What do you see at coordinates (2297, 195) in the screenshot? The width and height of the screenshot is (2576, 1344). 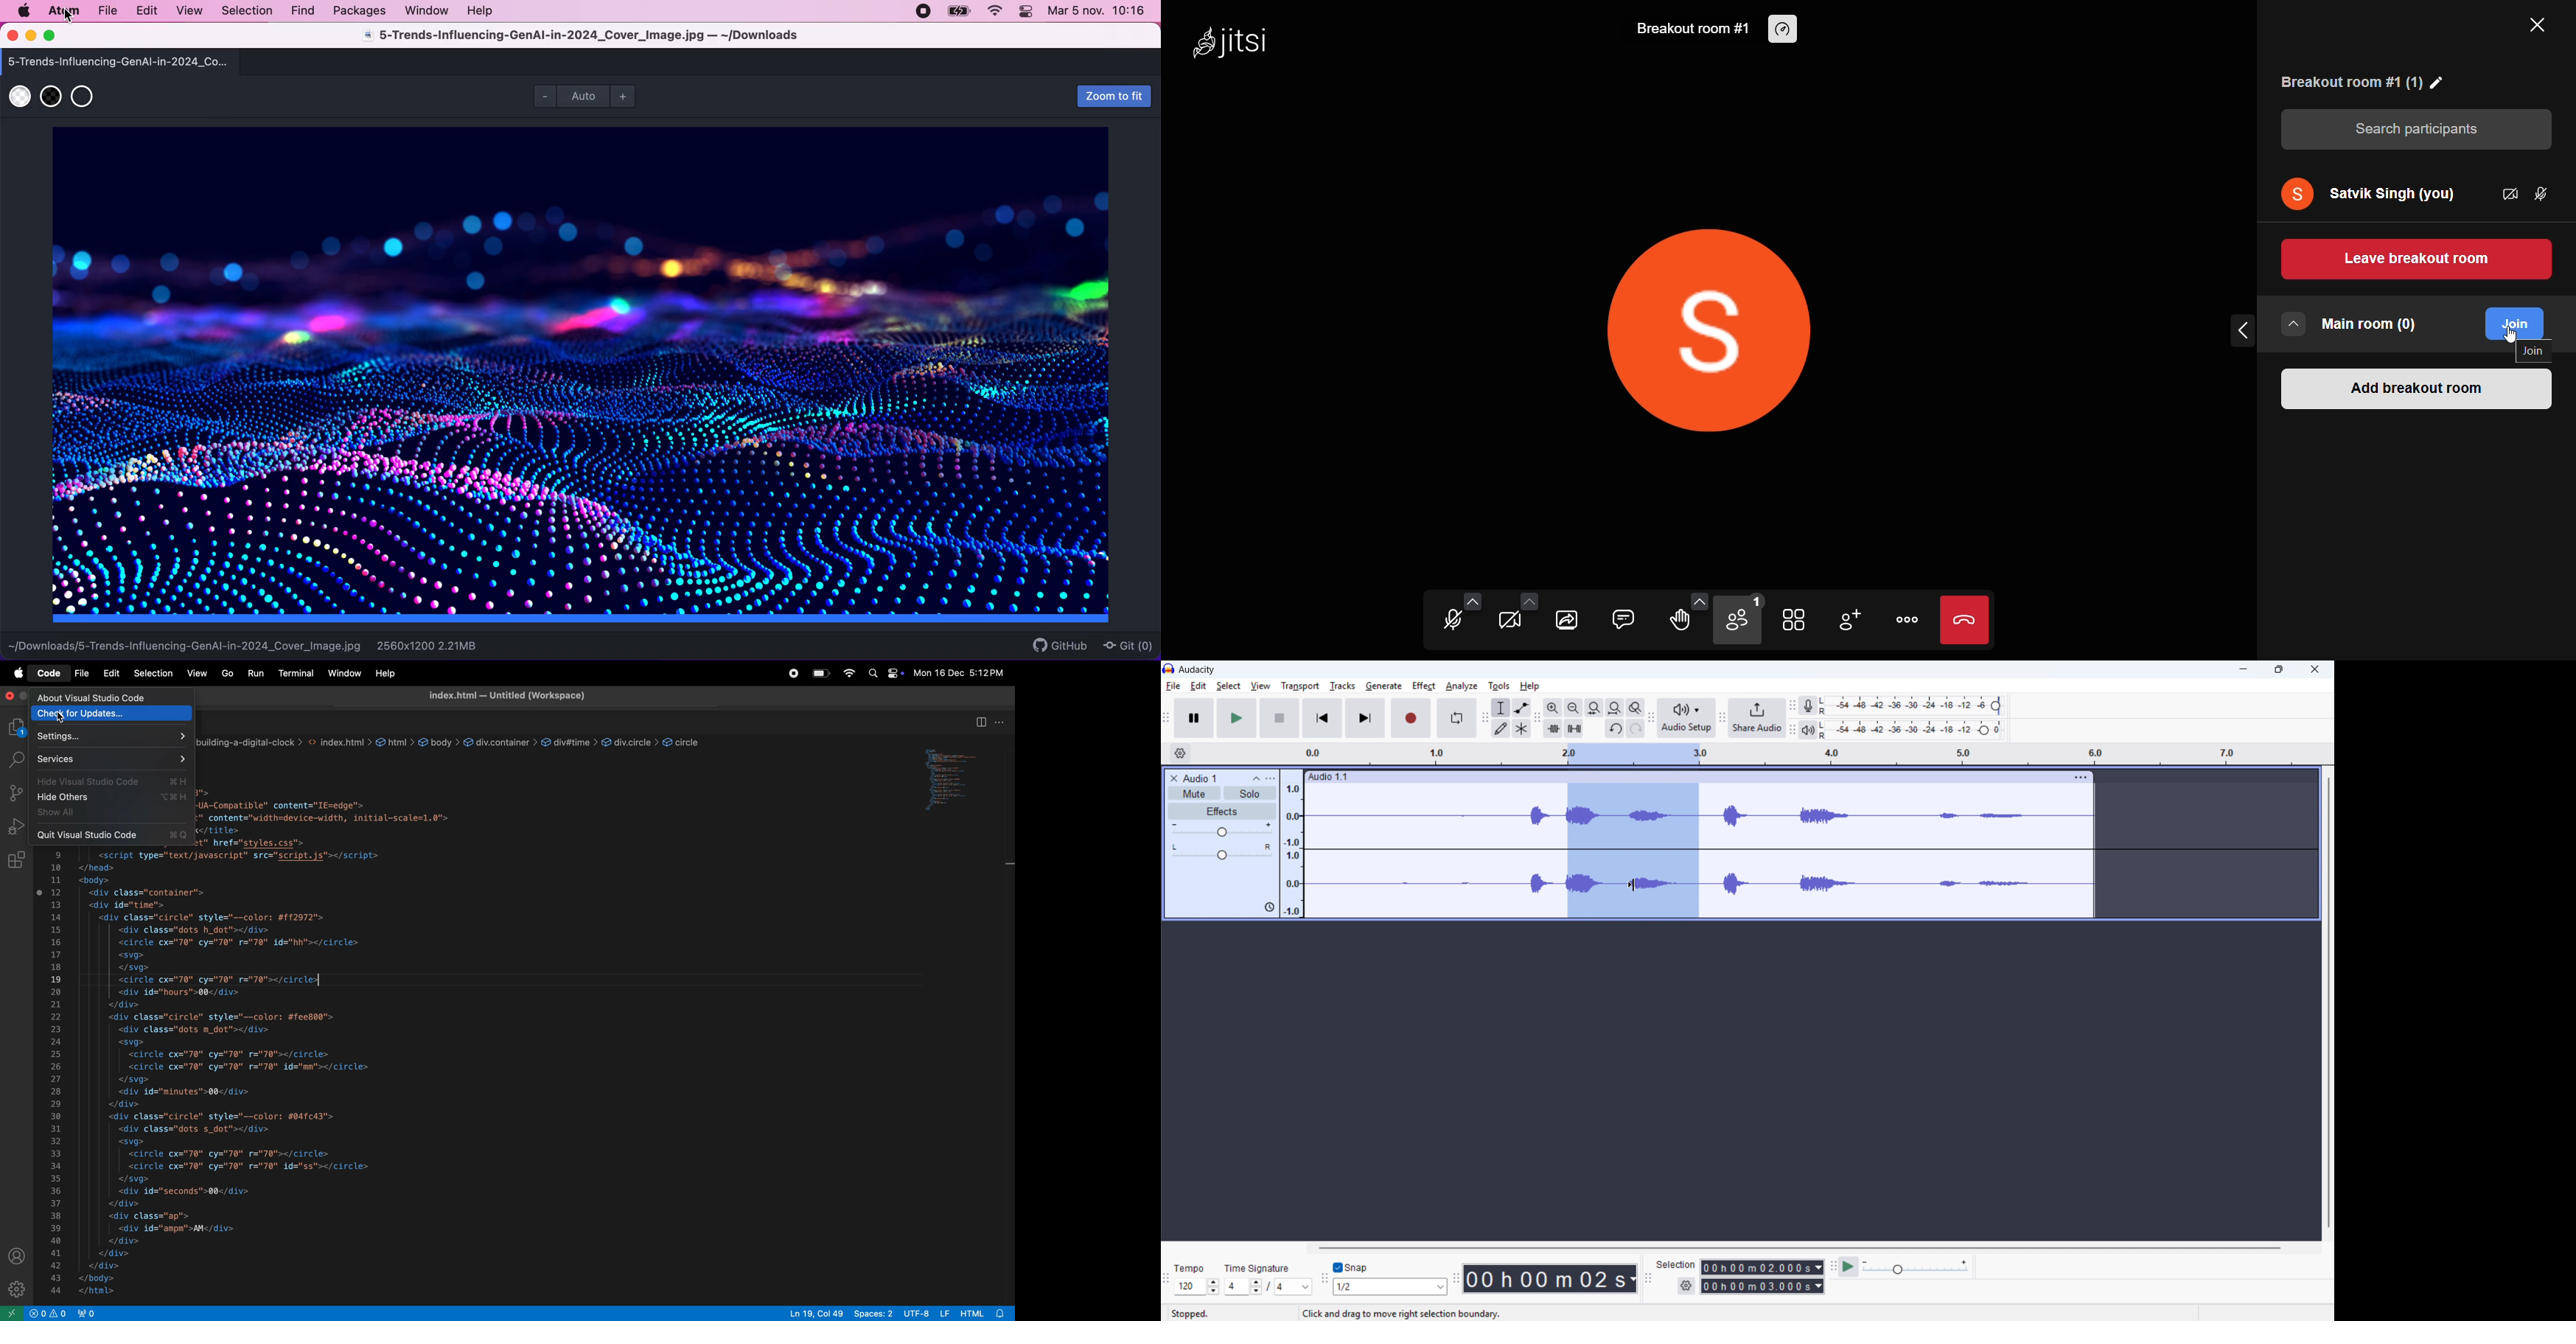 I see `display picture` at bounding box center [2297, 195].